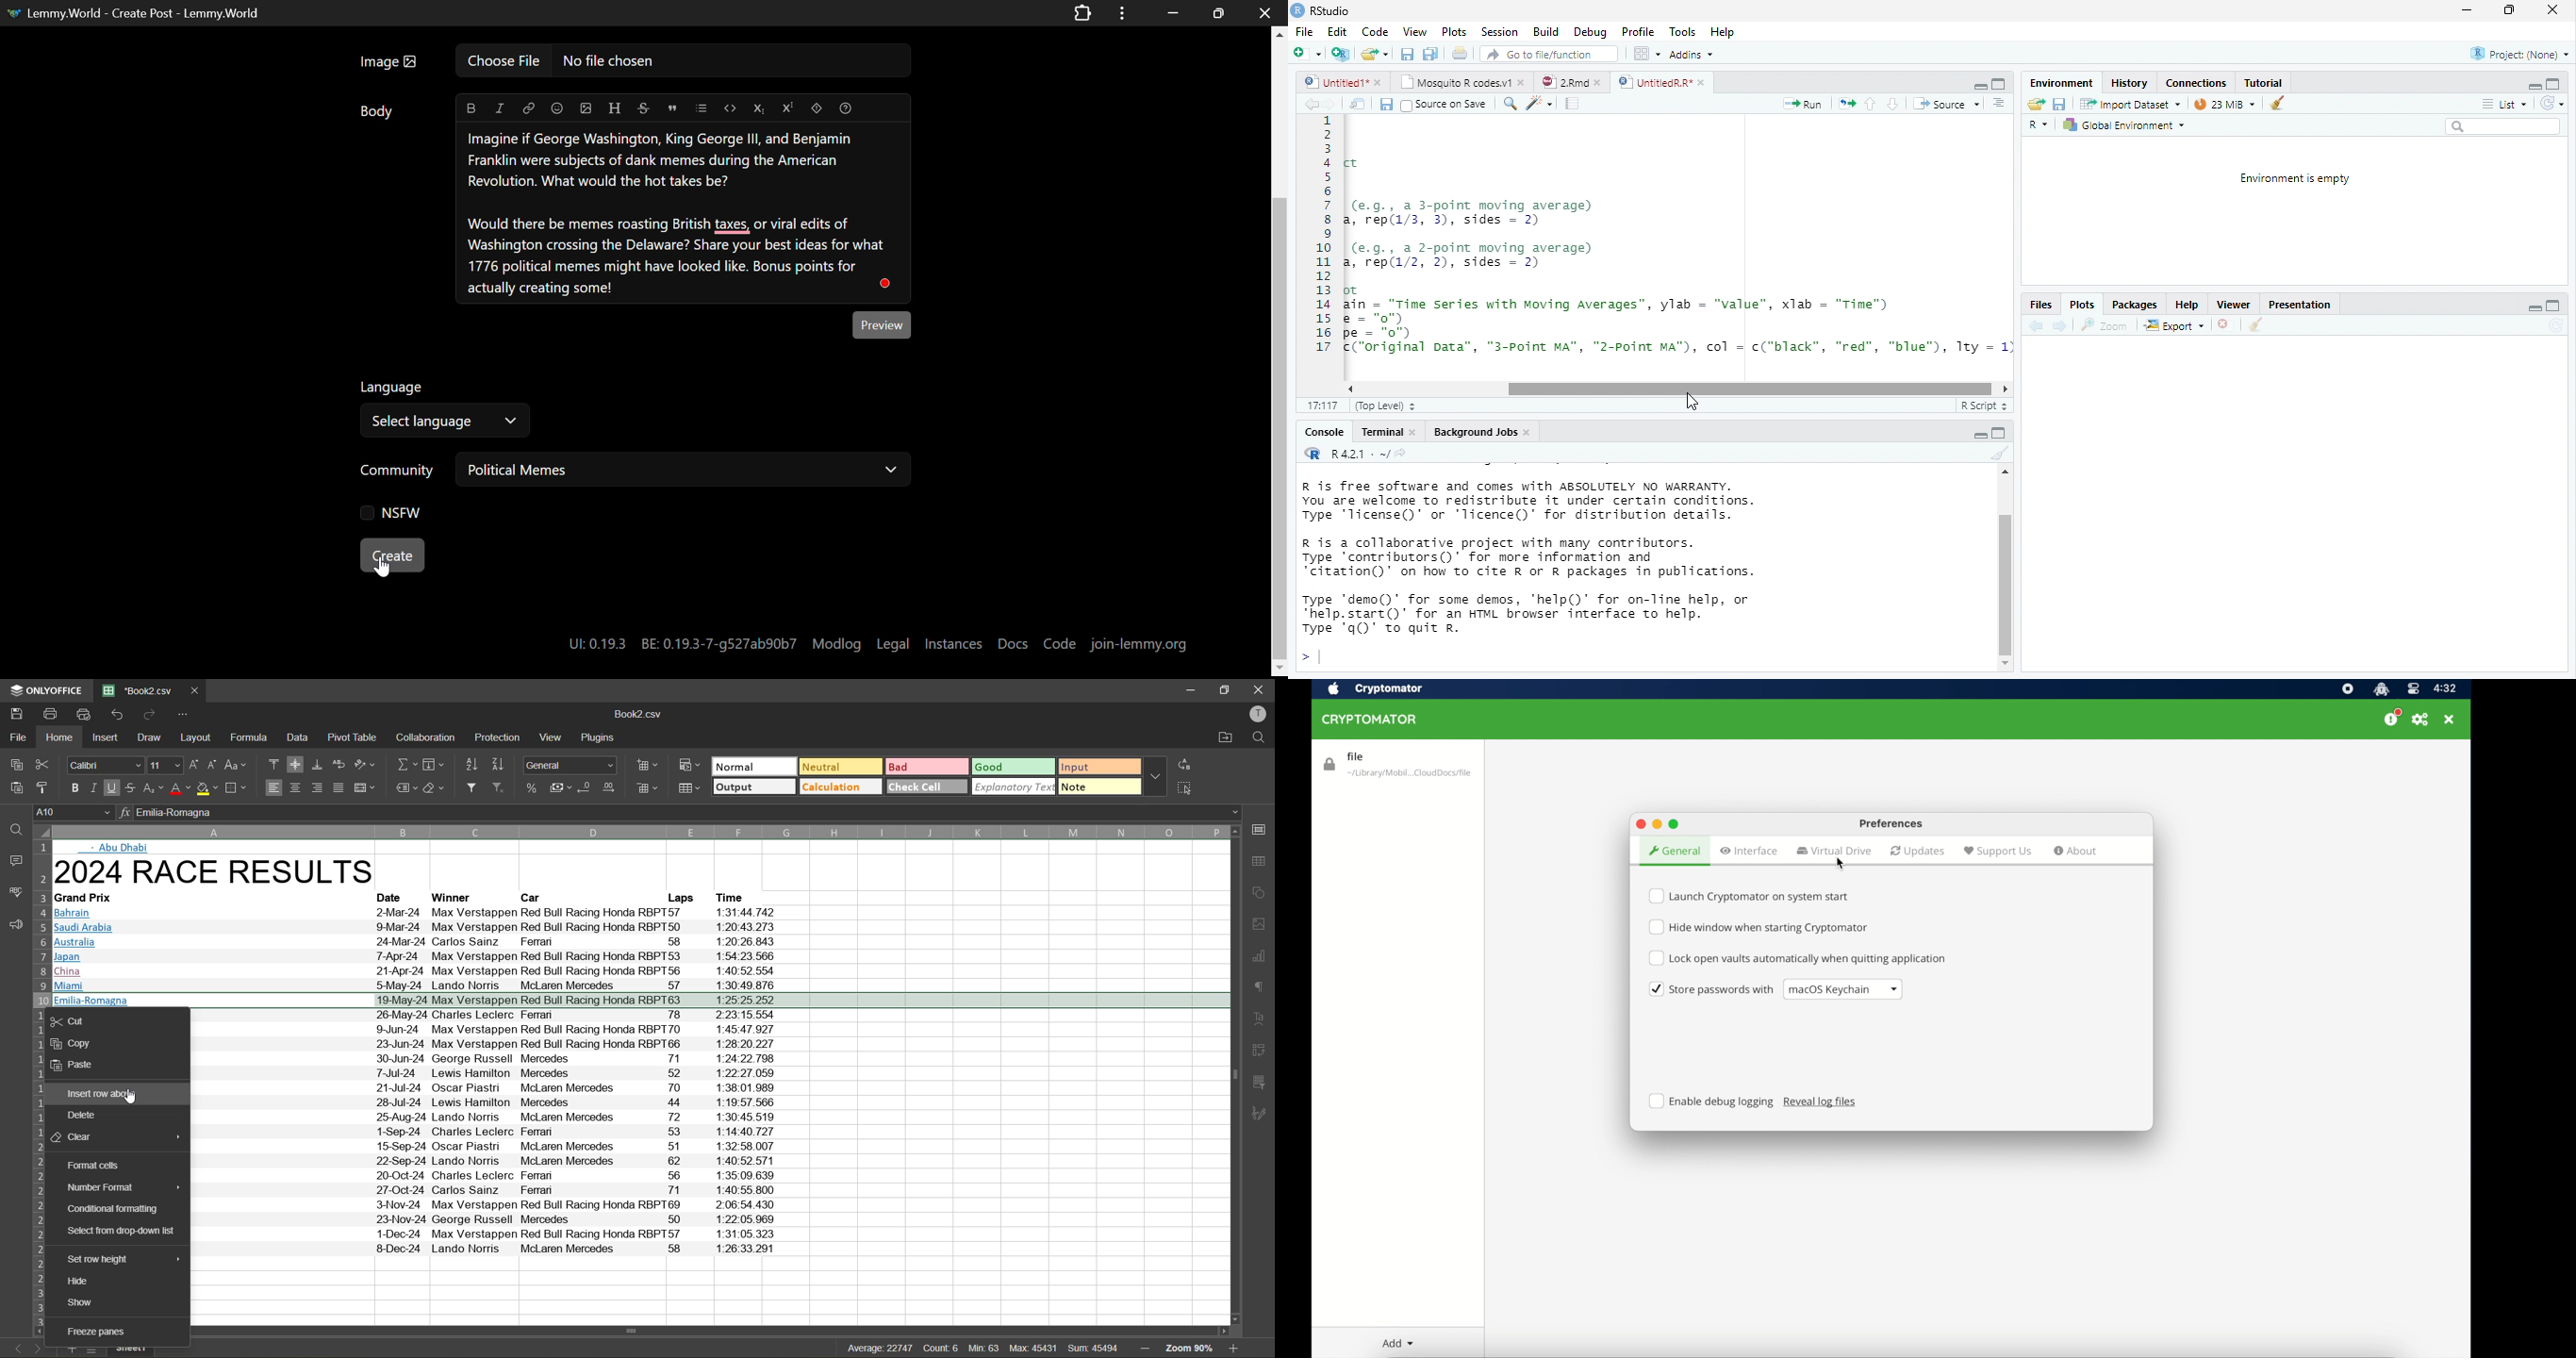  I want to click on show in window, so click(1359, 104).